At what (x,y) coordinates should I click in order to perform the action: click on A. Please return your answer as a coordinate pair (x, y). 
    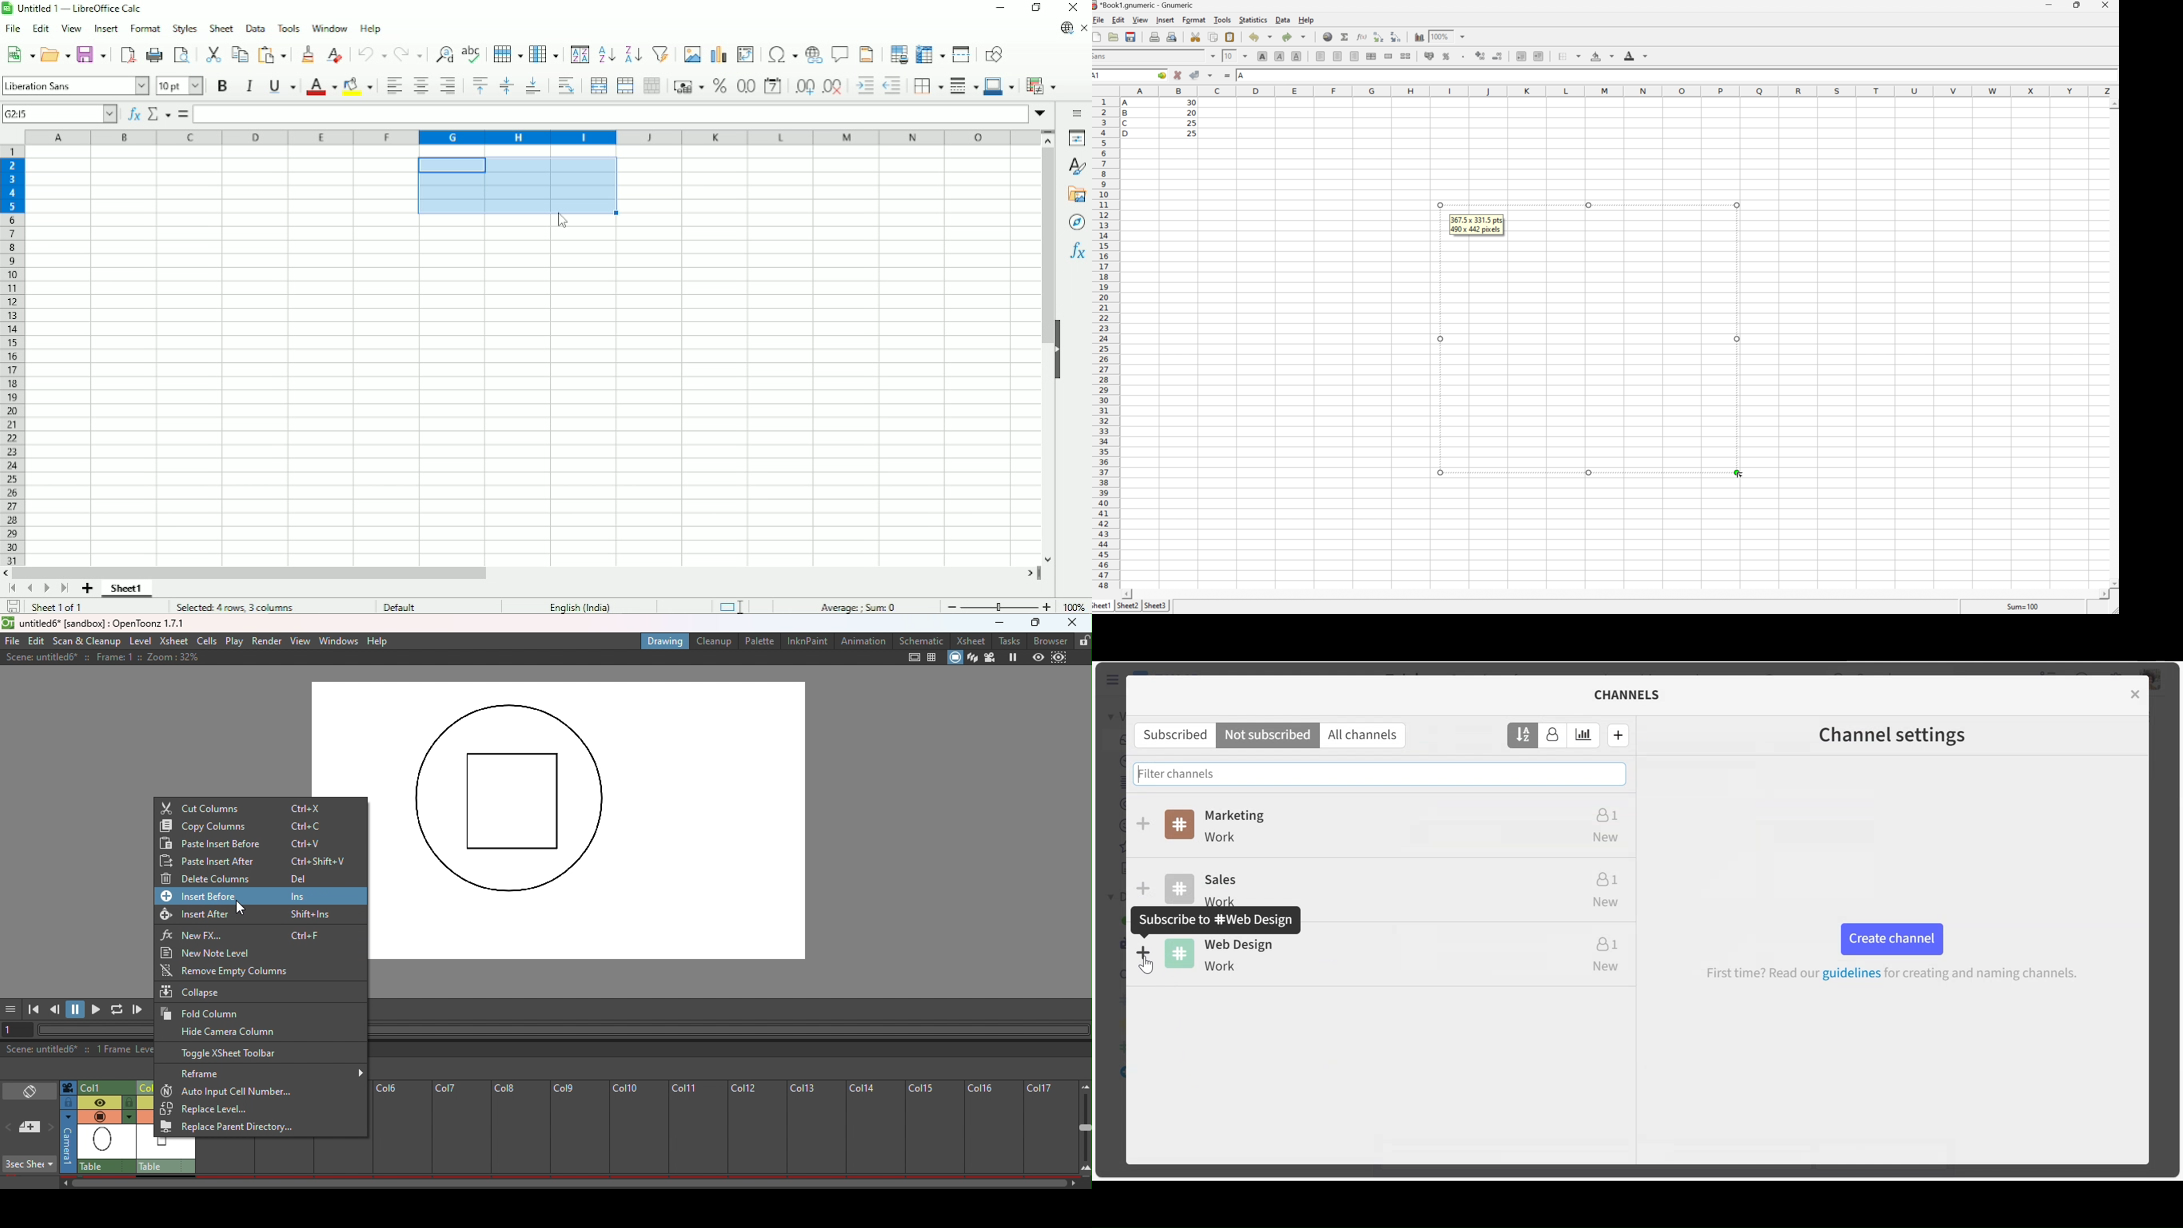
    Looking at the image, I should click on (1242, 76).